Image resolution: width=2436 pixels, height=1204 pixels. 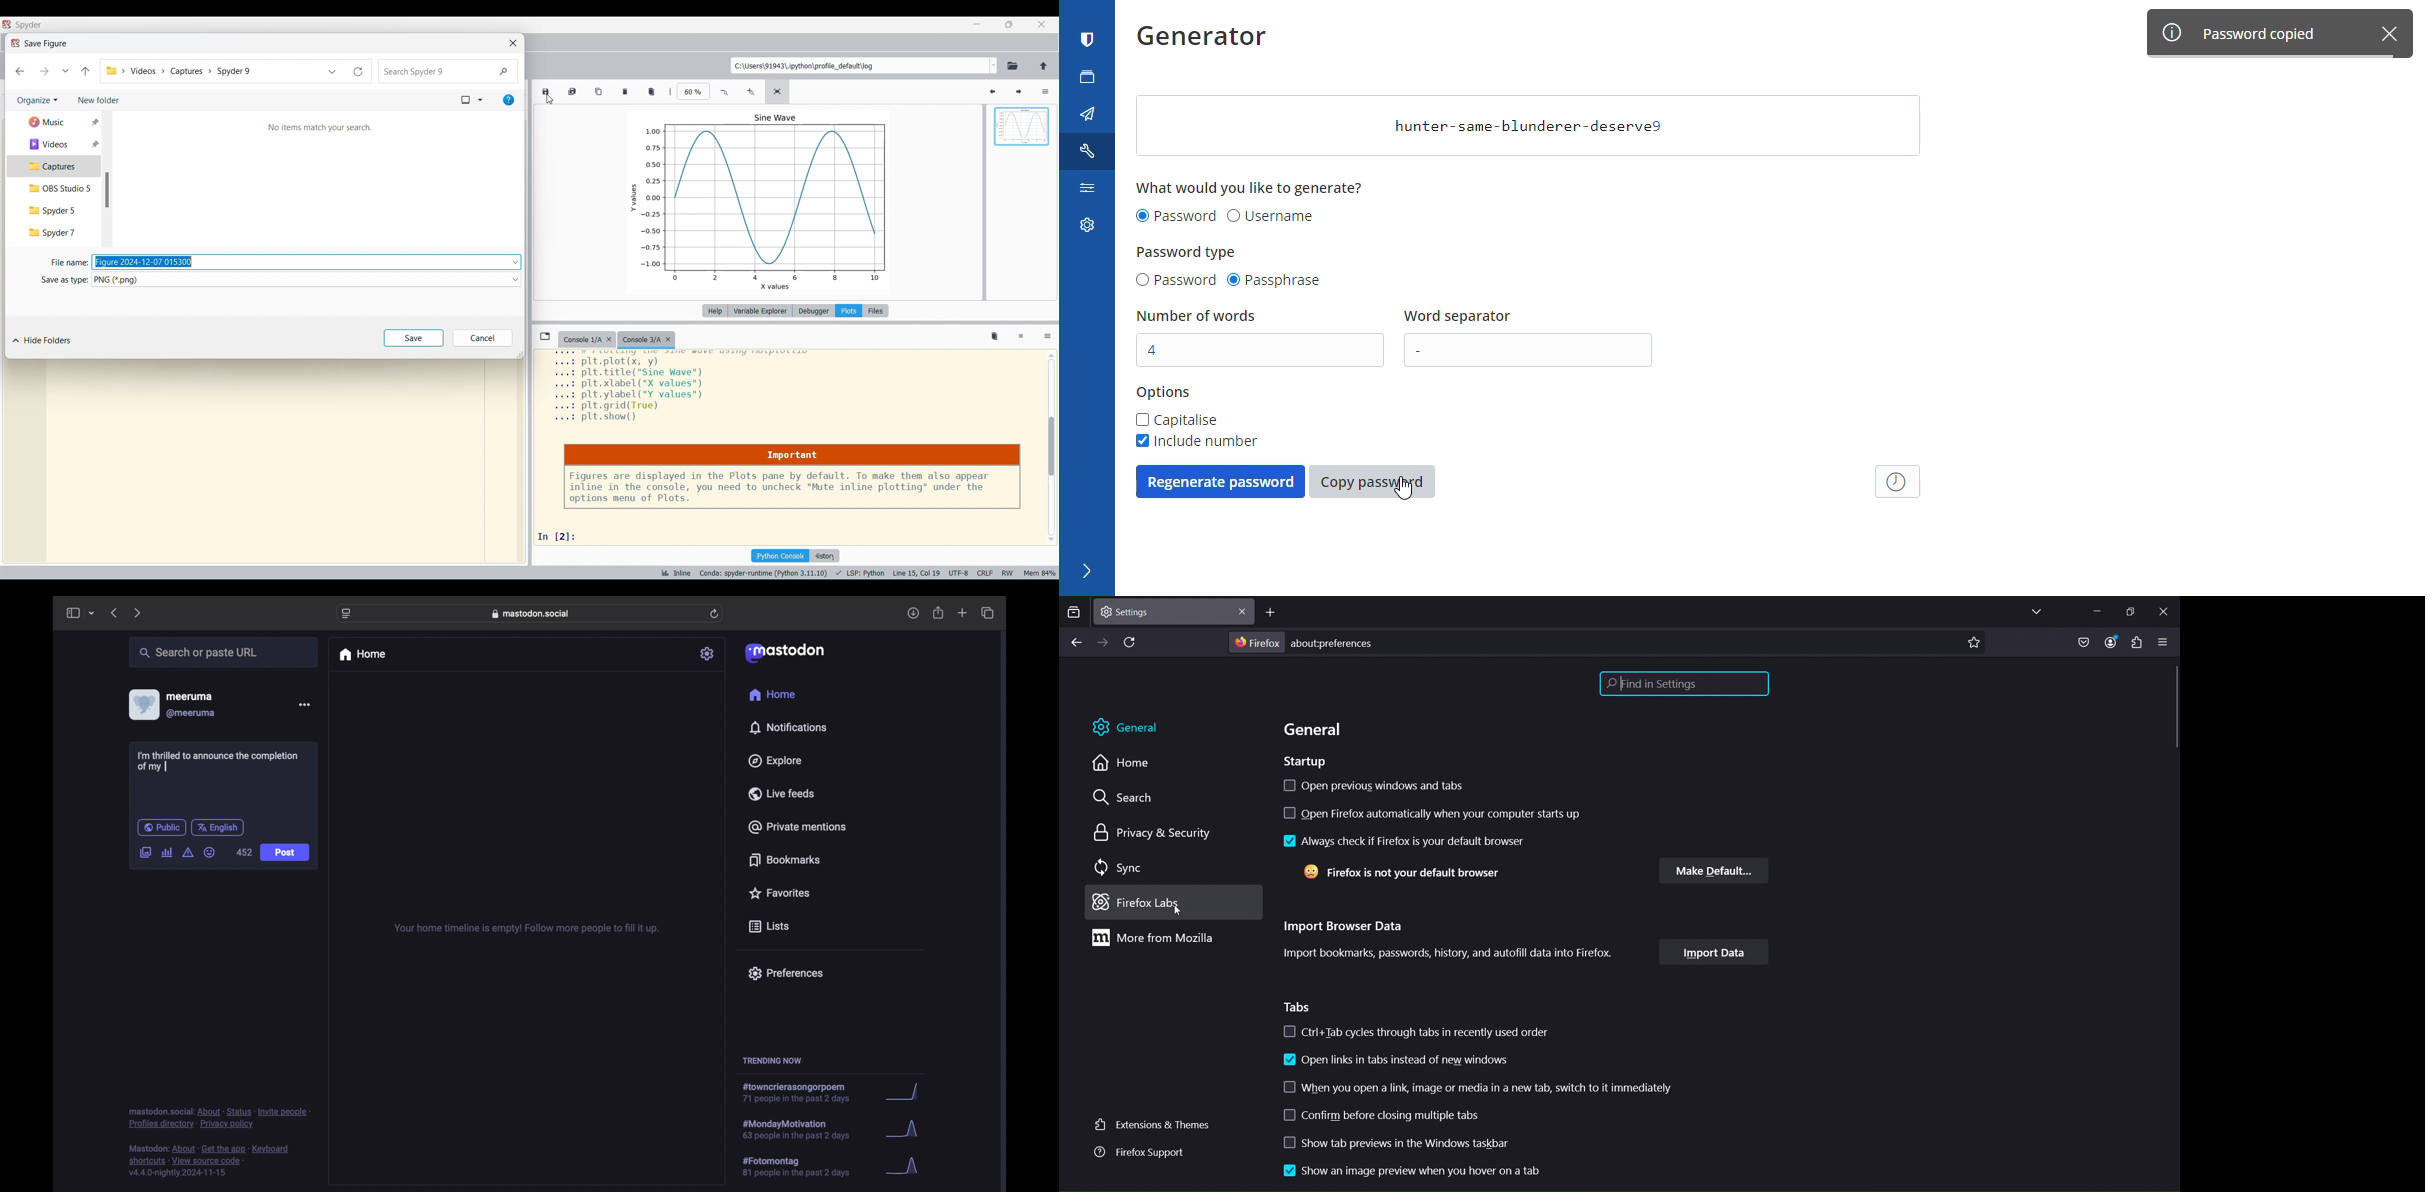 What do you see at coordinates (1088, 77) in the screenshot?
I see `new tab` at bounding box center [1088, 77].